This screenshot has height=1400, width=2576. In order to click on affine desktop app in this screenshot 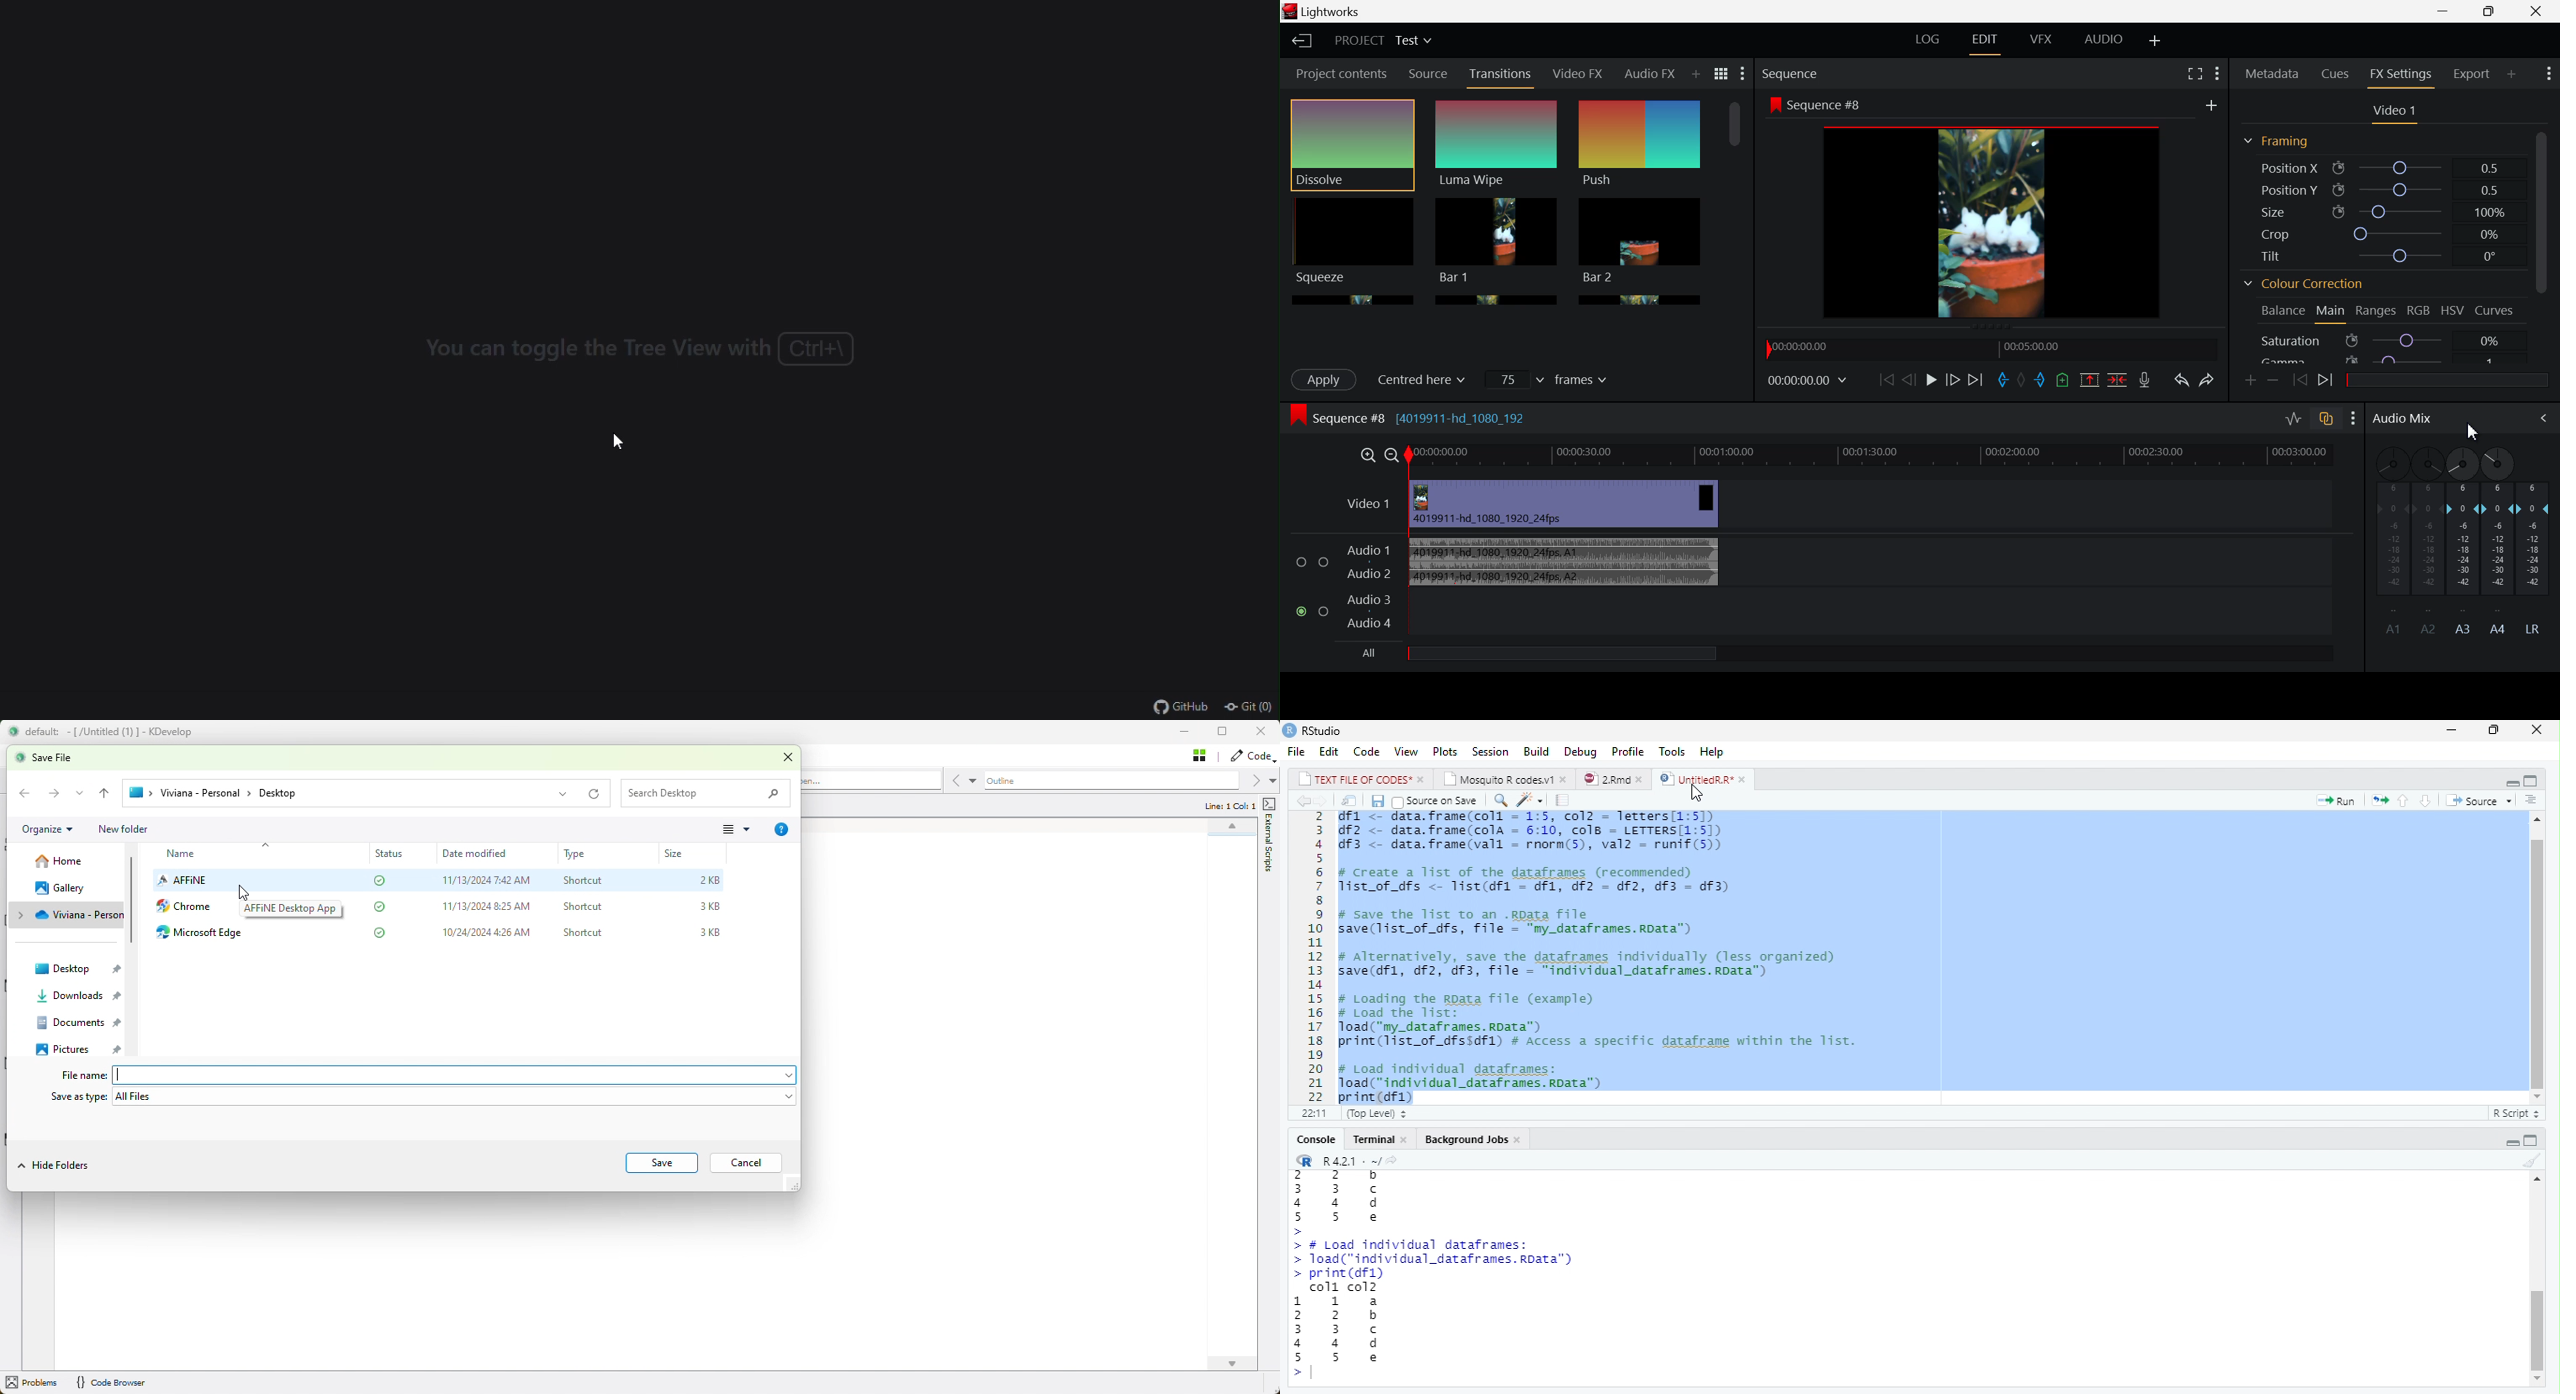, I will do `click(292, 910)`.